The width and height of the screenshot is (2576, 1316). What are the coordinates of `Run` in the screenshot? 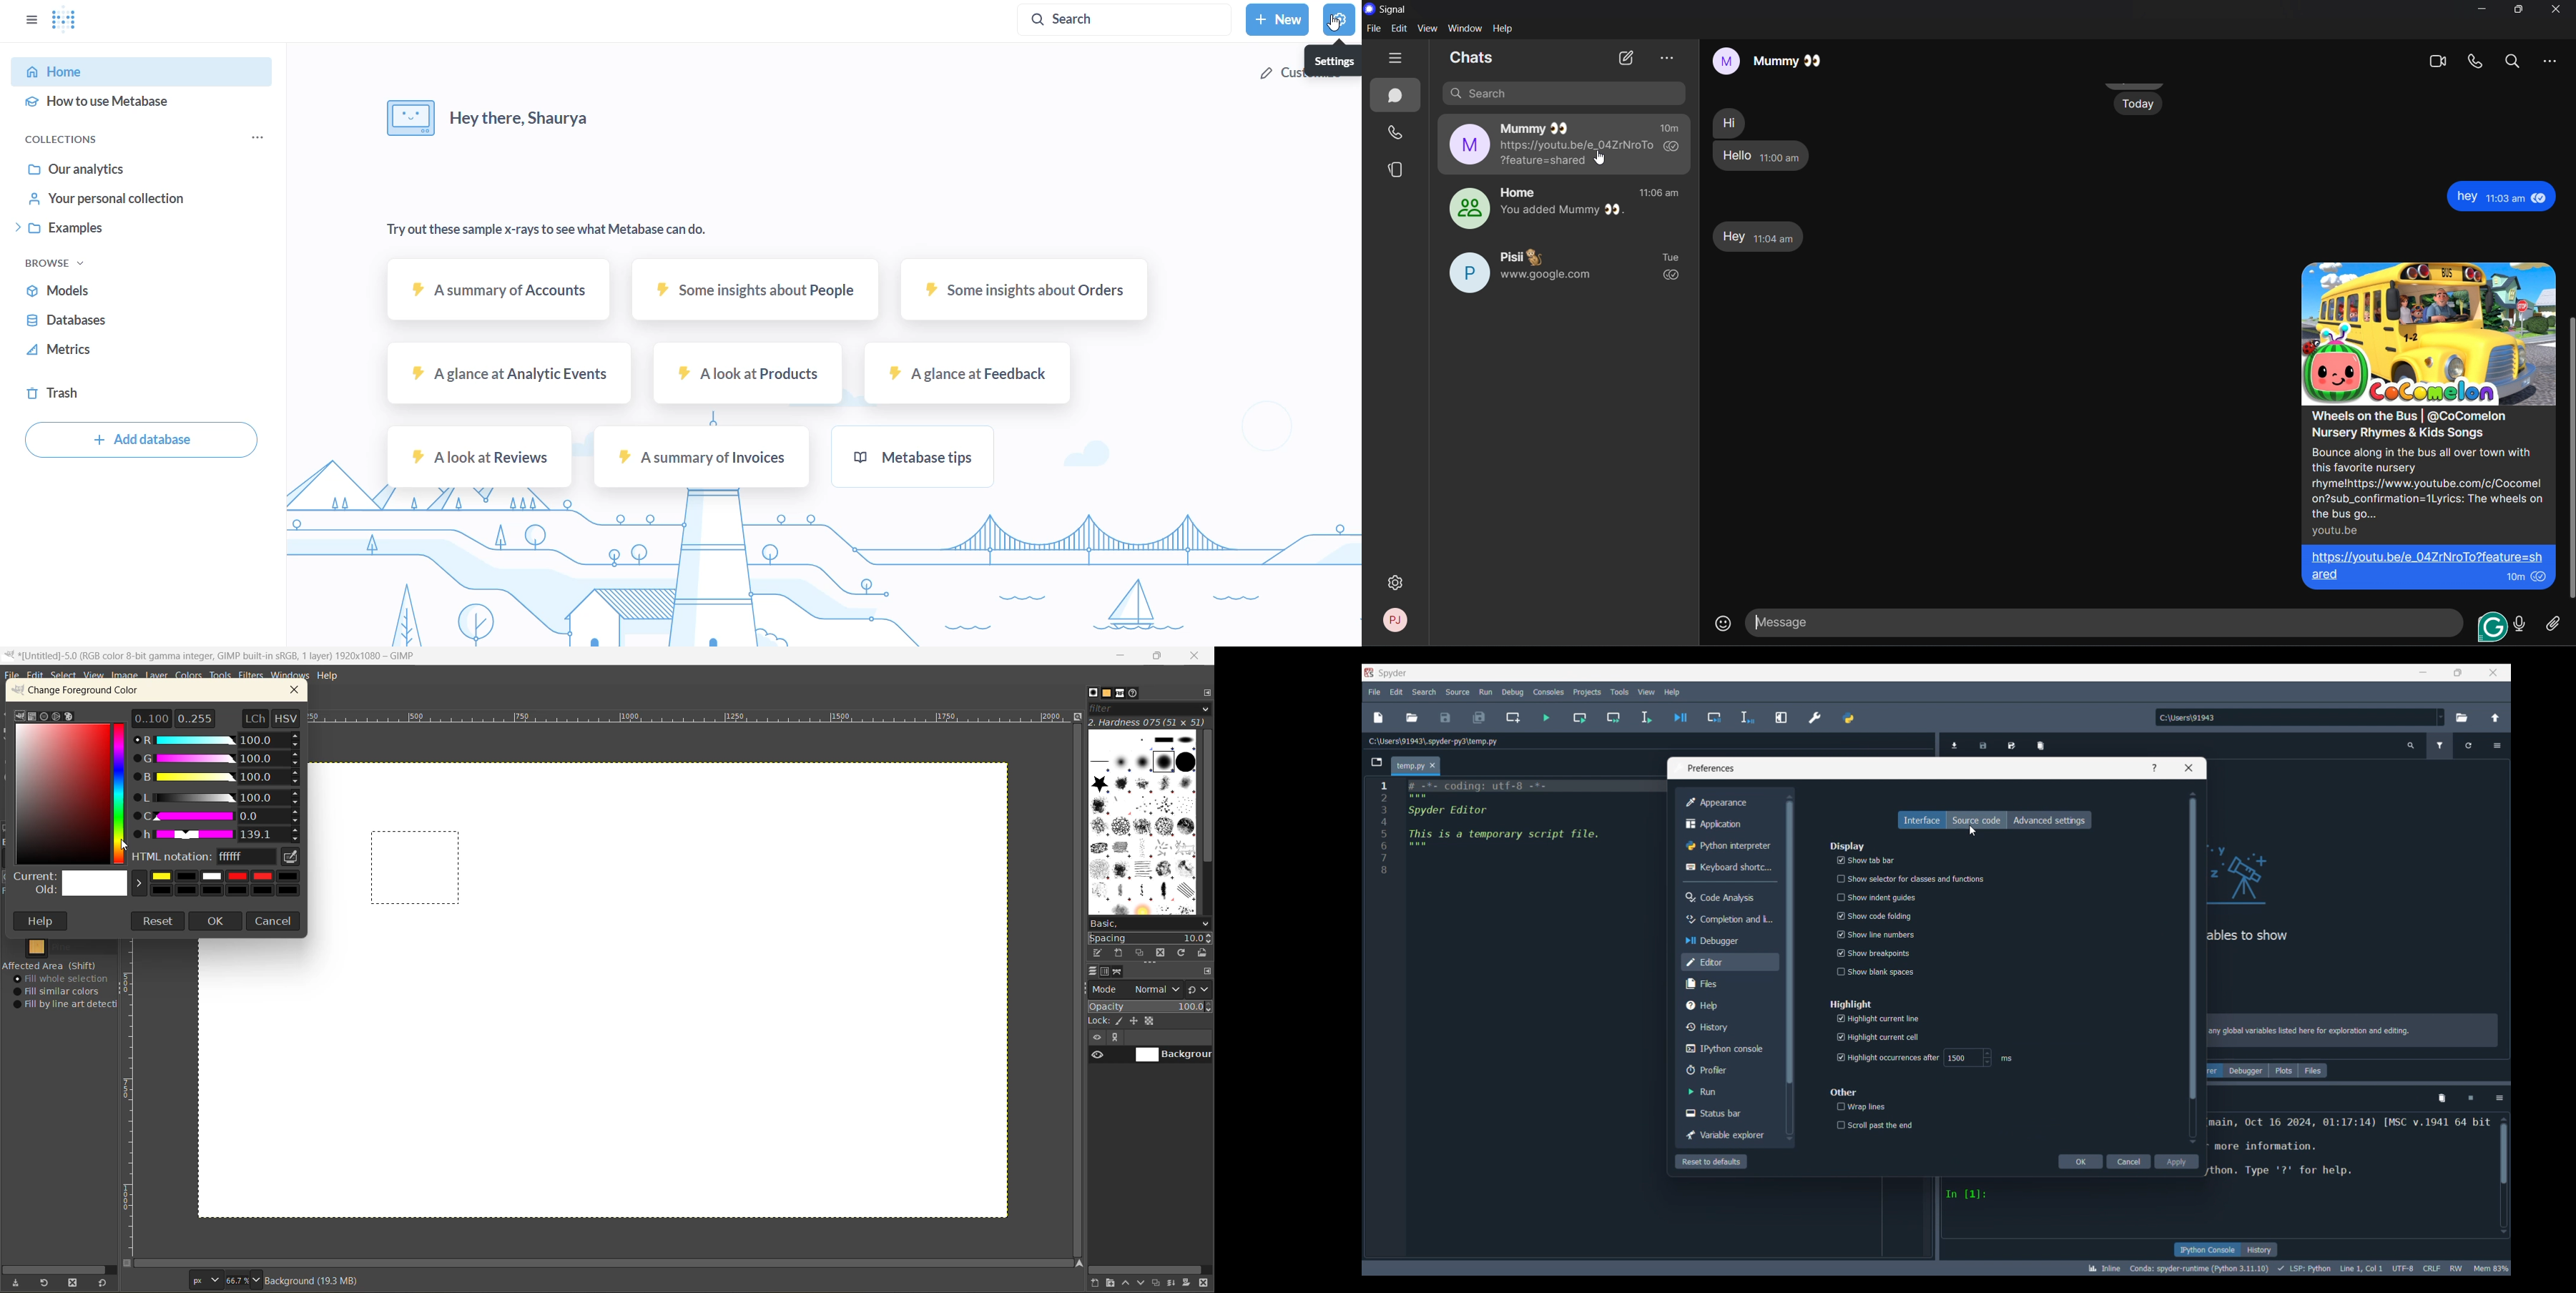 It's located at (1728, 1091).